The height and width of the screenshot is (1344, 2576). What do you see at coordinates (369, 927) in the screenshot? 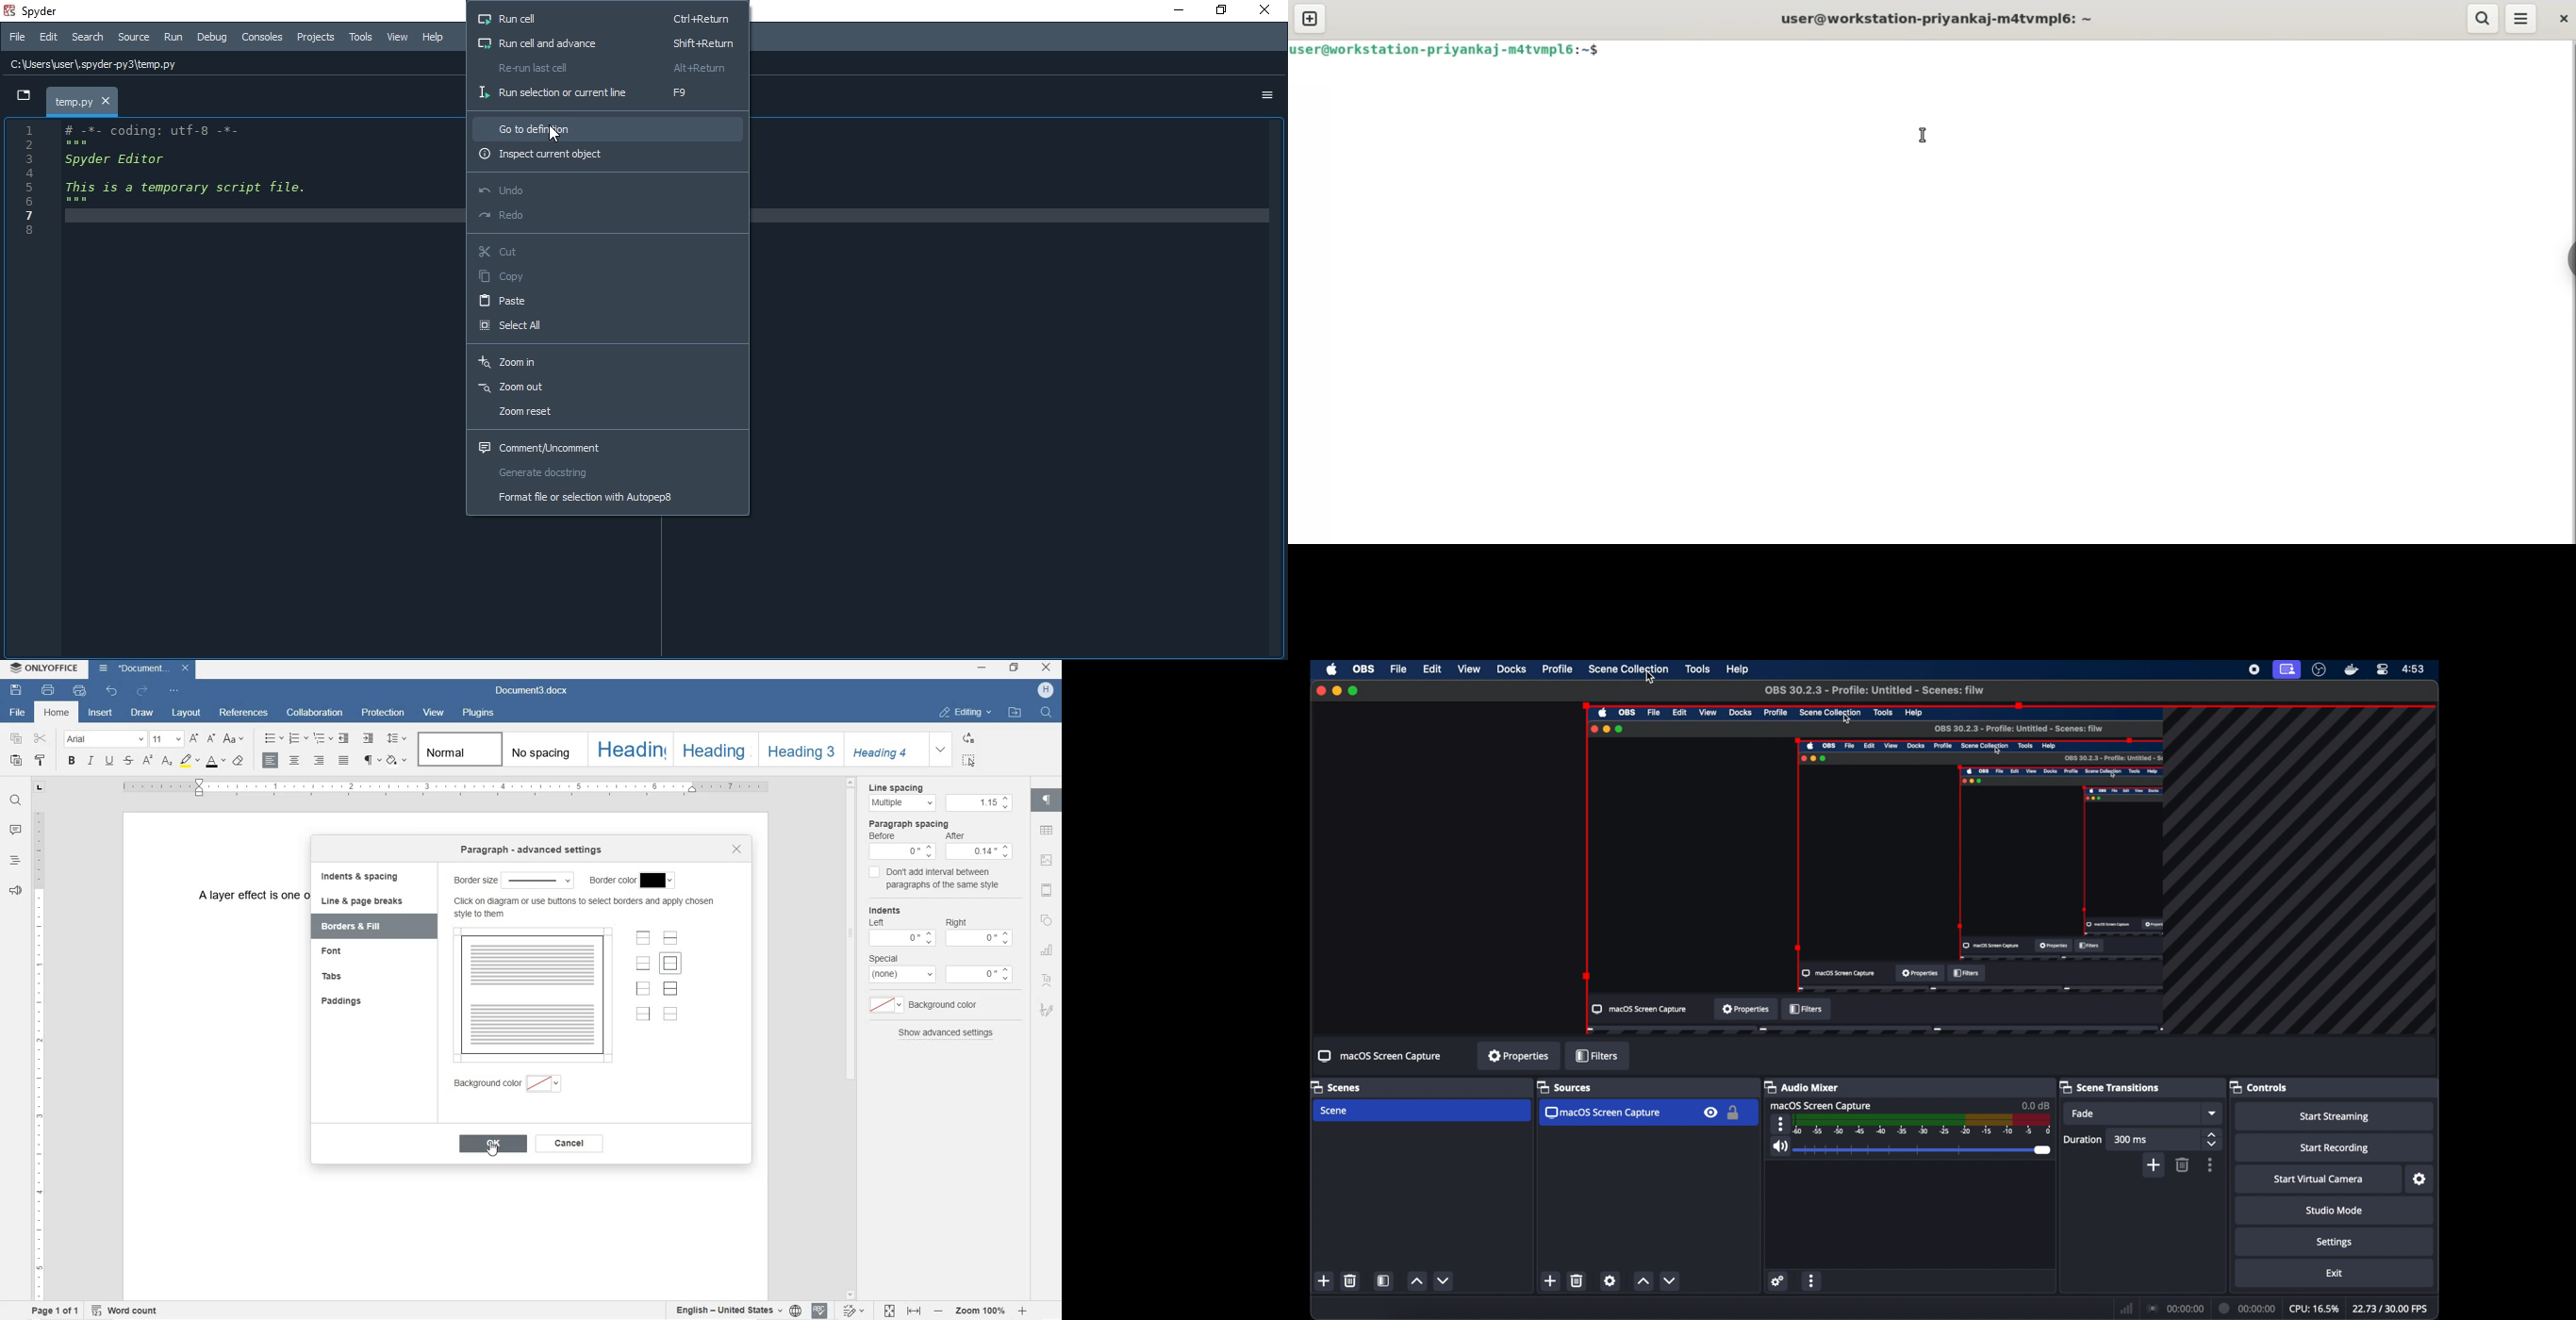
I see `borders & fill` at bounding box center [369, 927].